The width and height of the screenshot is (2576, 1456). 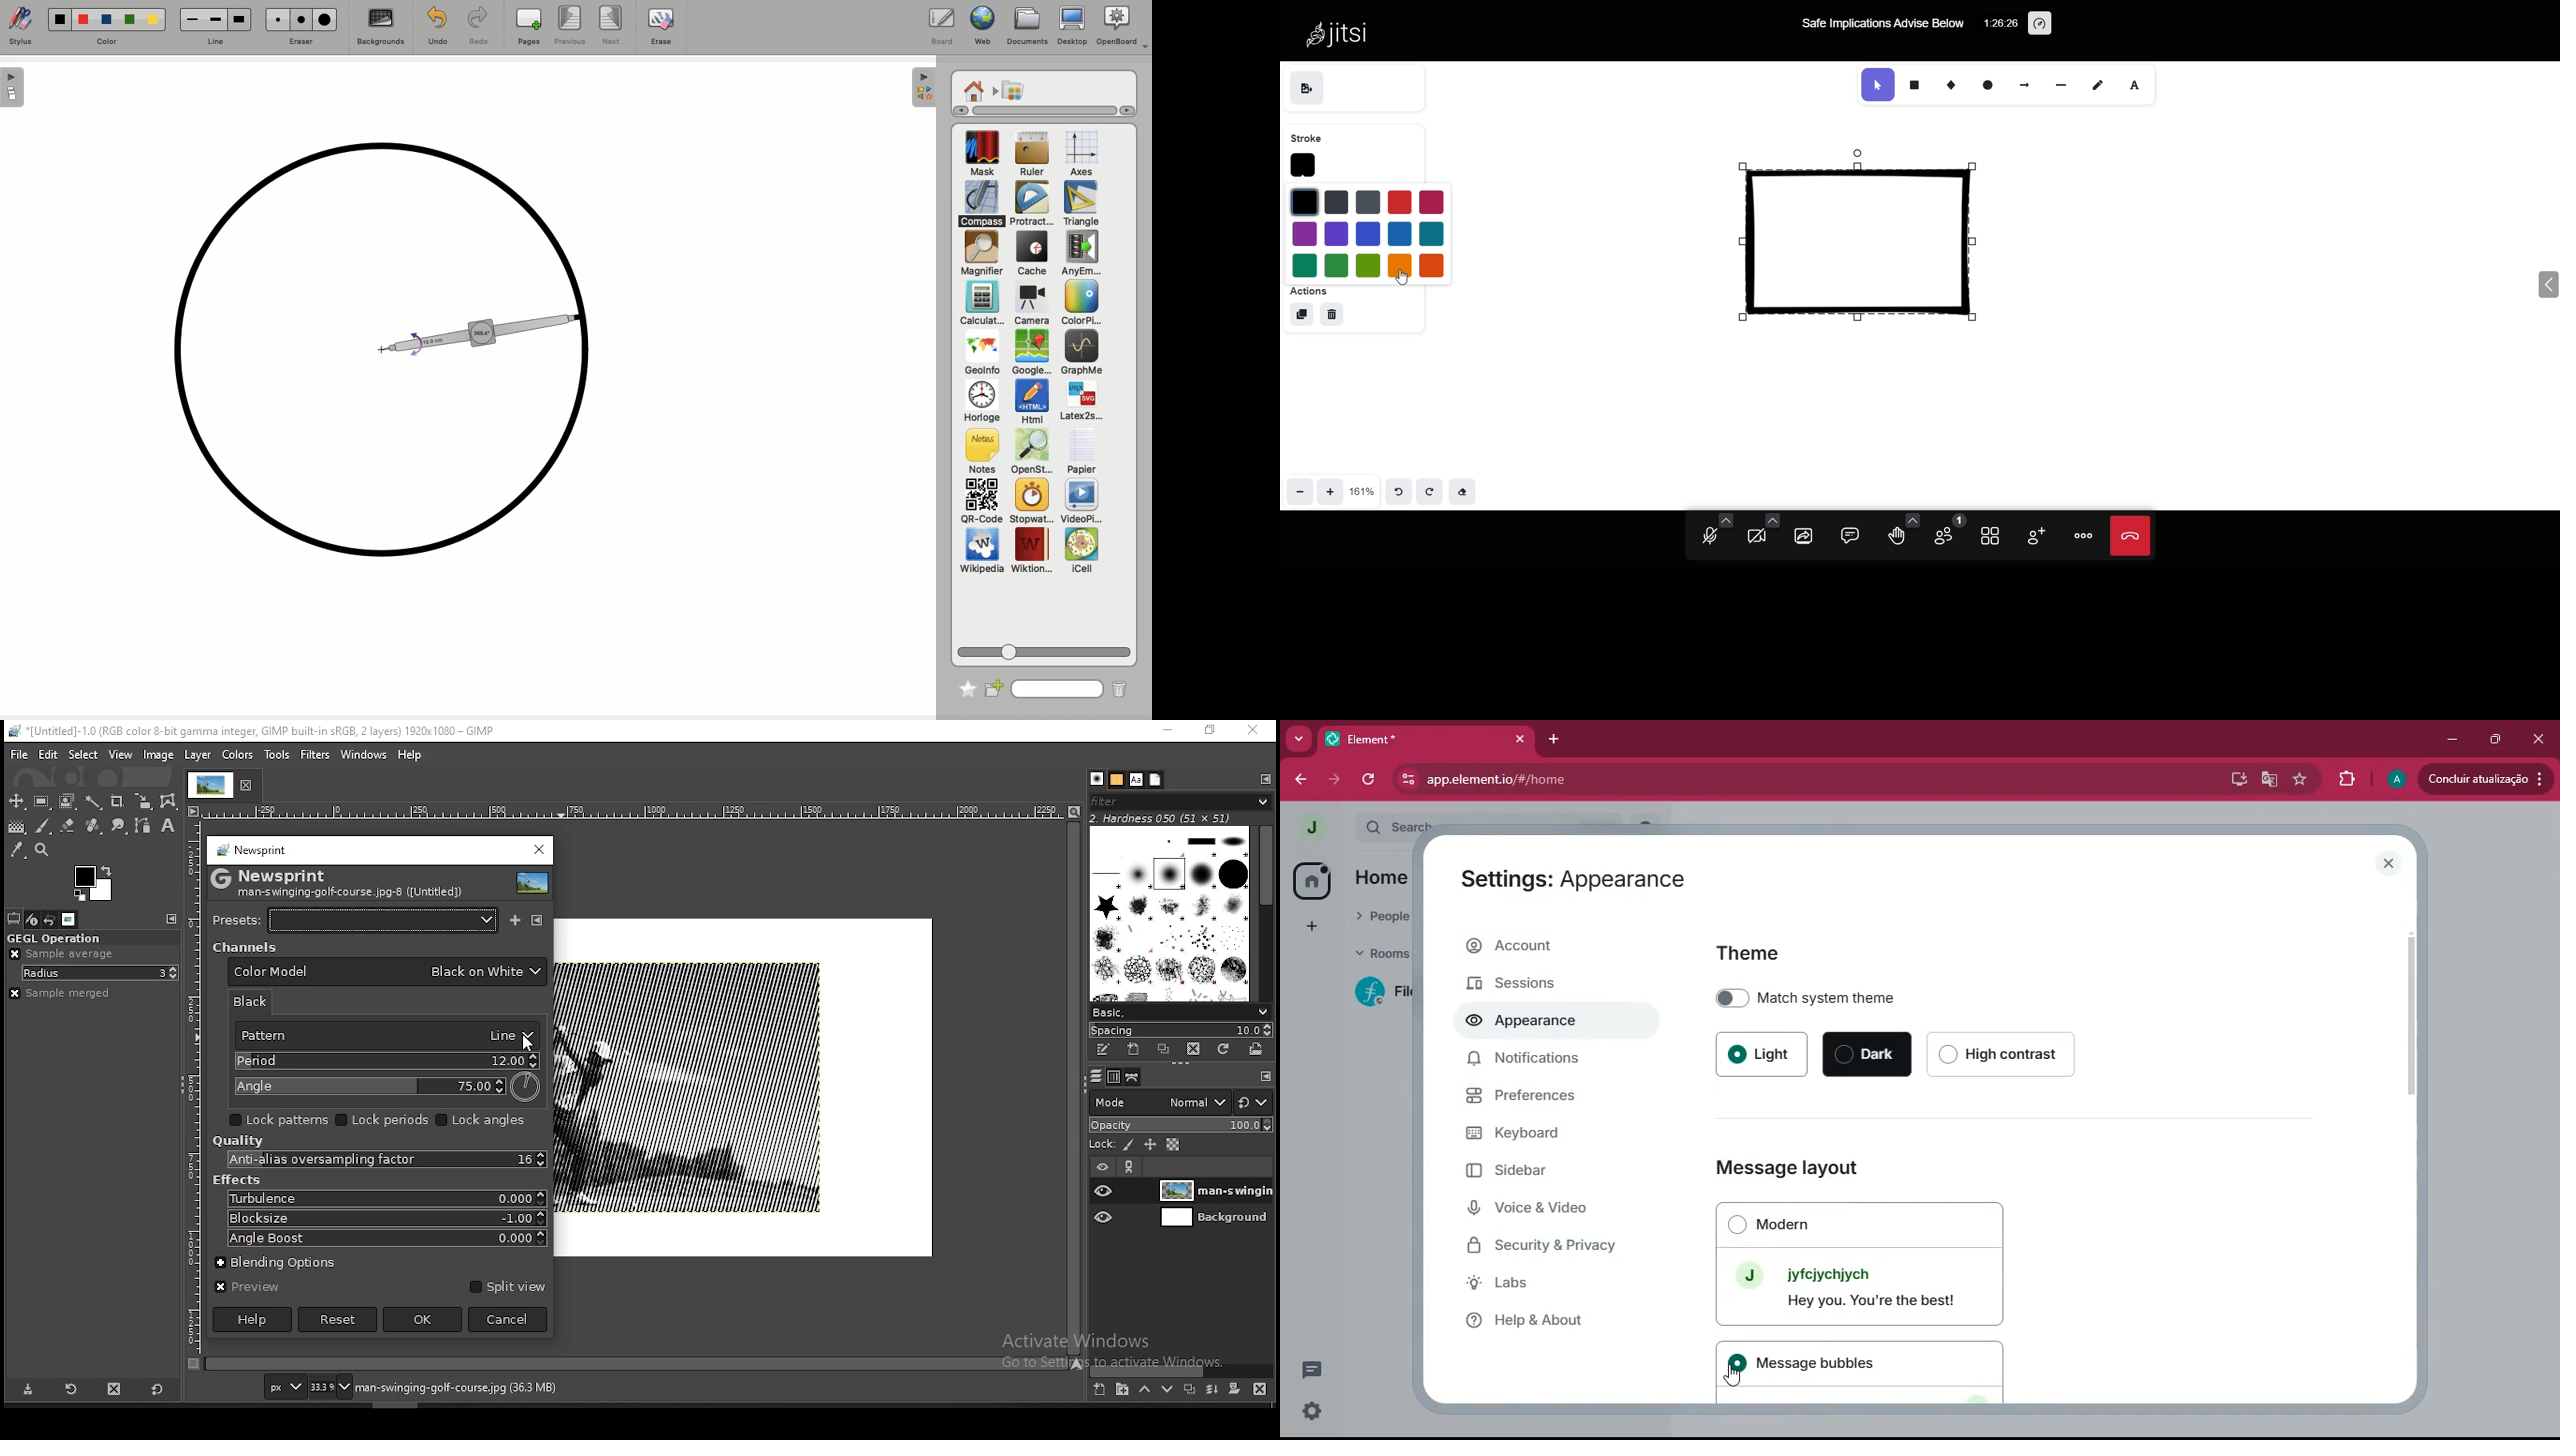 I want to click on 1:26:26, so click(x=2001, y=22).